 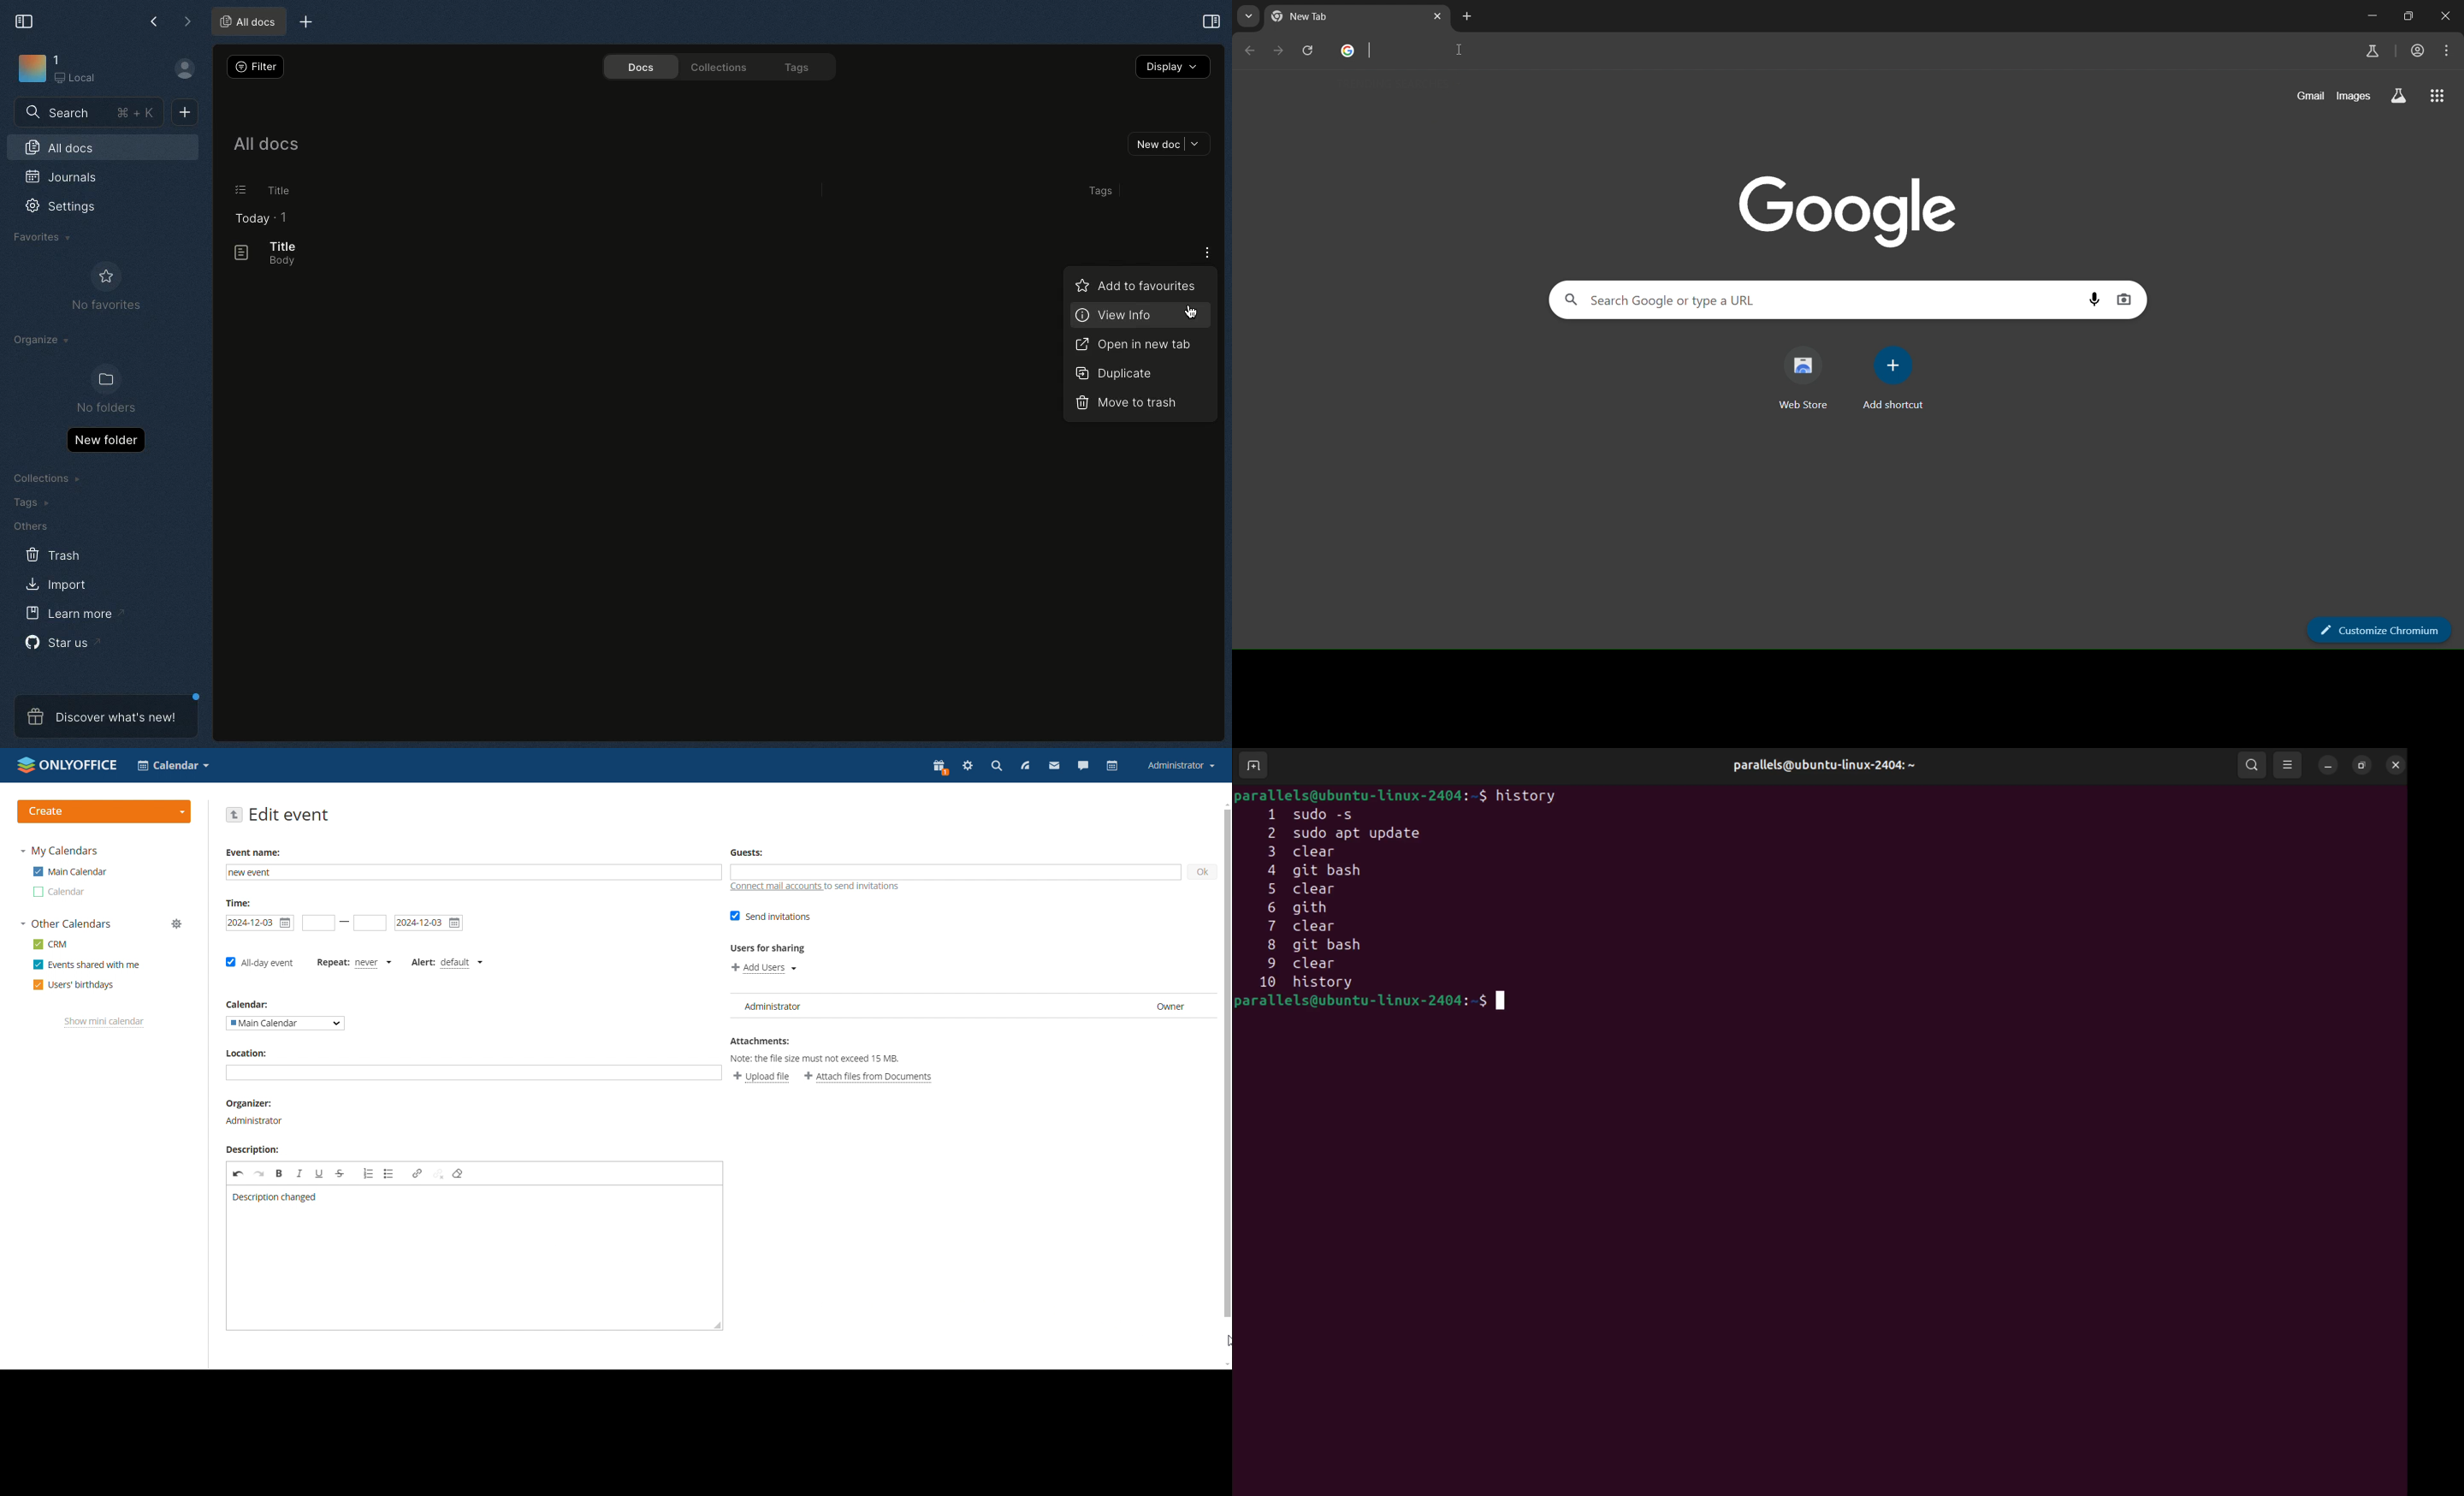 What do you see at coordinates (235, 190) in the screenshot?
I see `Lists` at bounding box center [235, 190].